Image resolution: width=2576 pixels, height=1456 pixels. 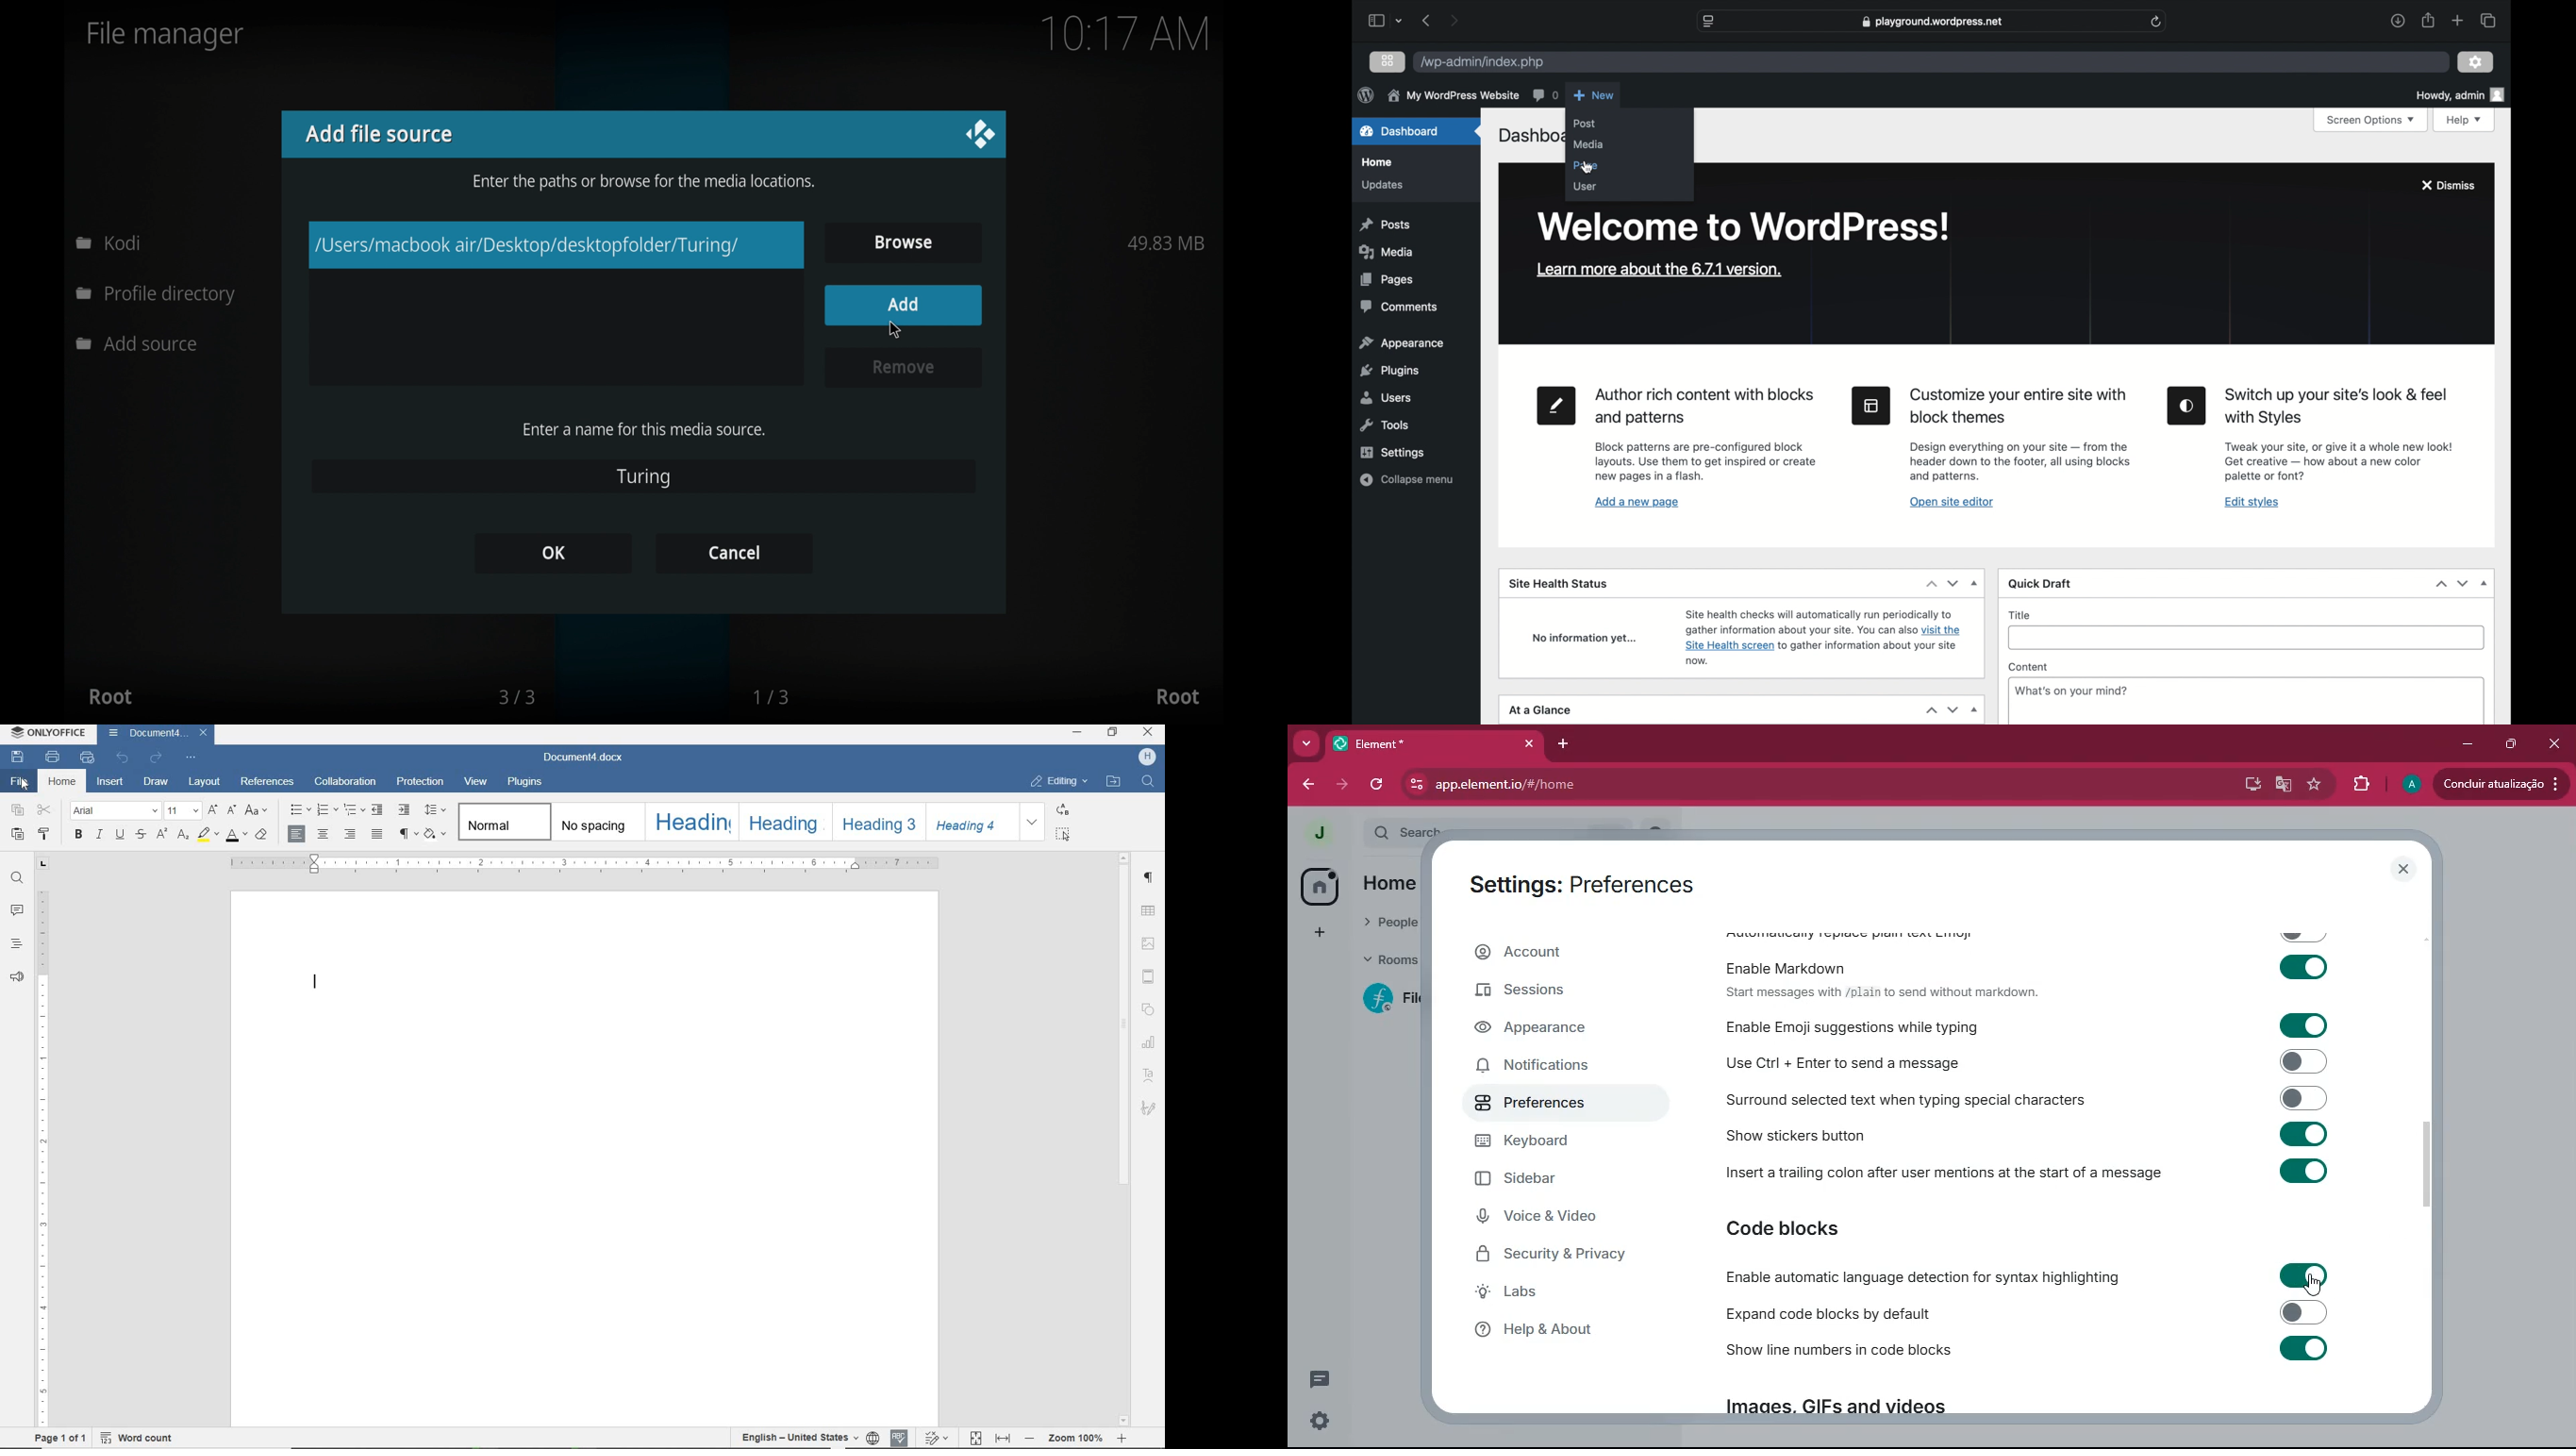 What do you see at coordinates (437, 833) in the screenshot?
I see `theme colors` at bounding box center [437, 833].